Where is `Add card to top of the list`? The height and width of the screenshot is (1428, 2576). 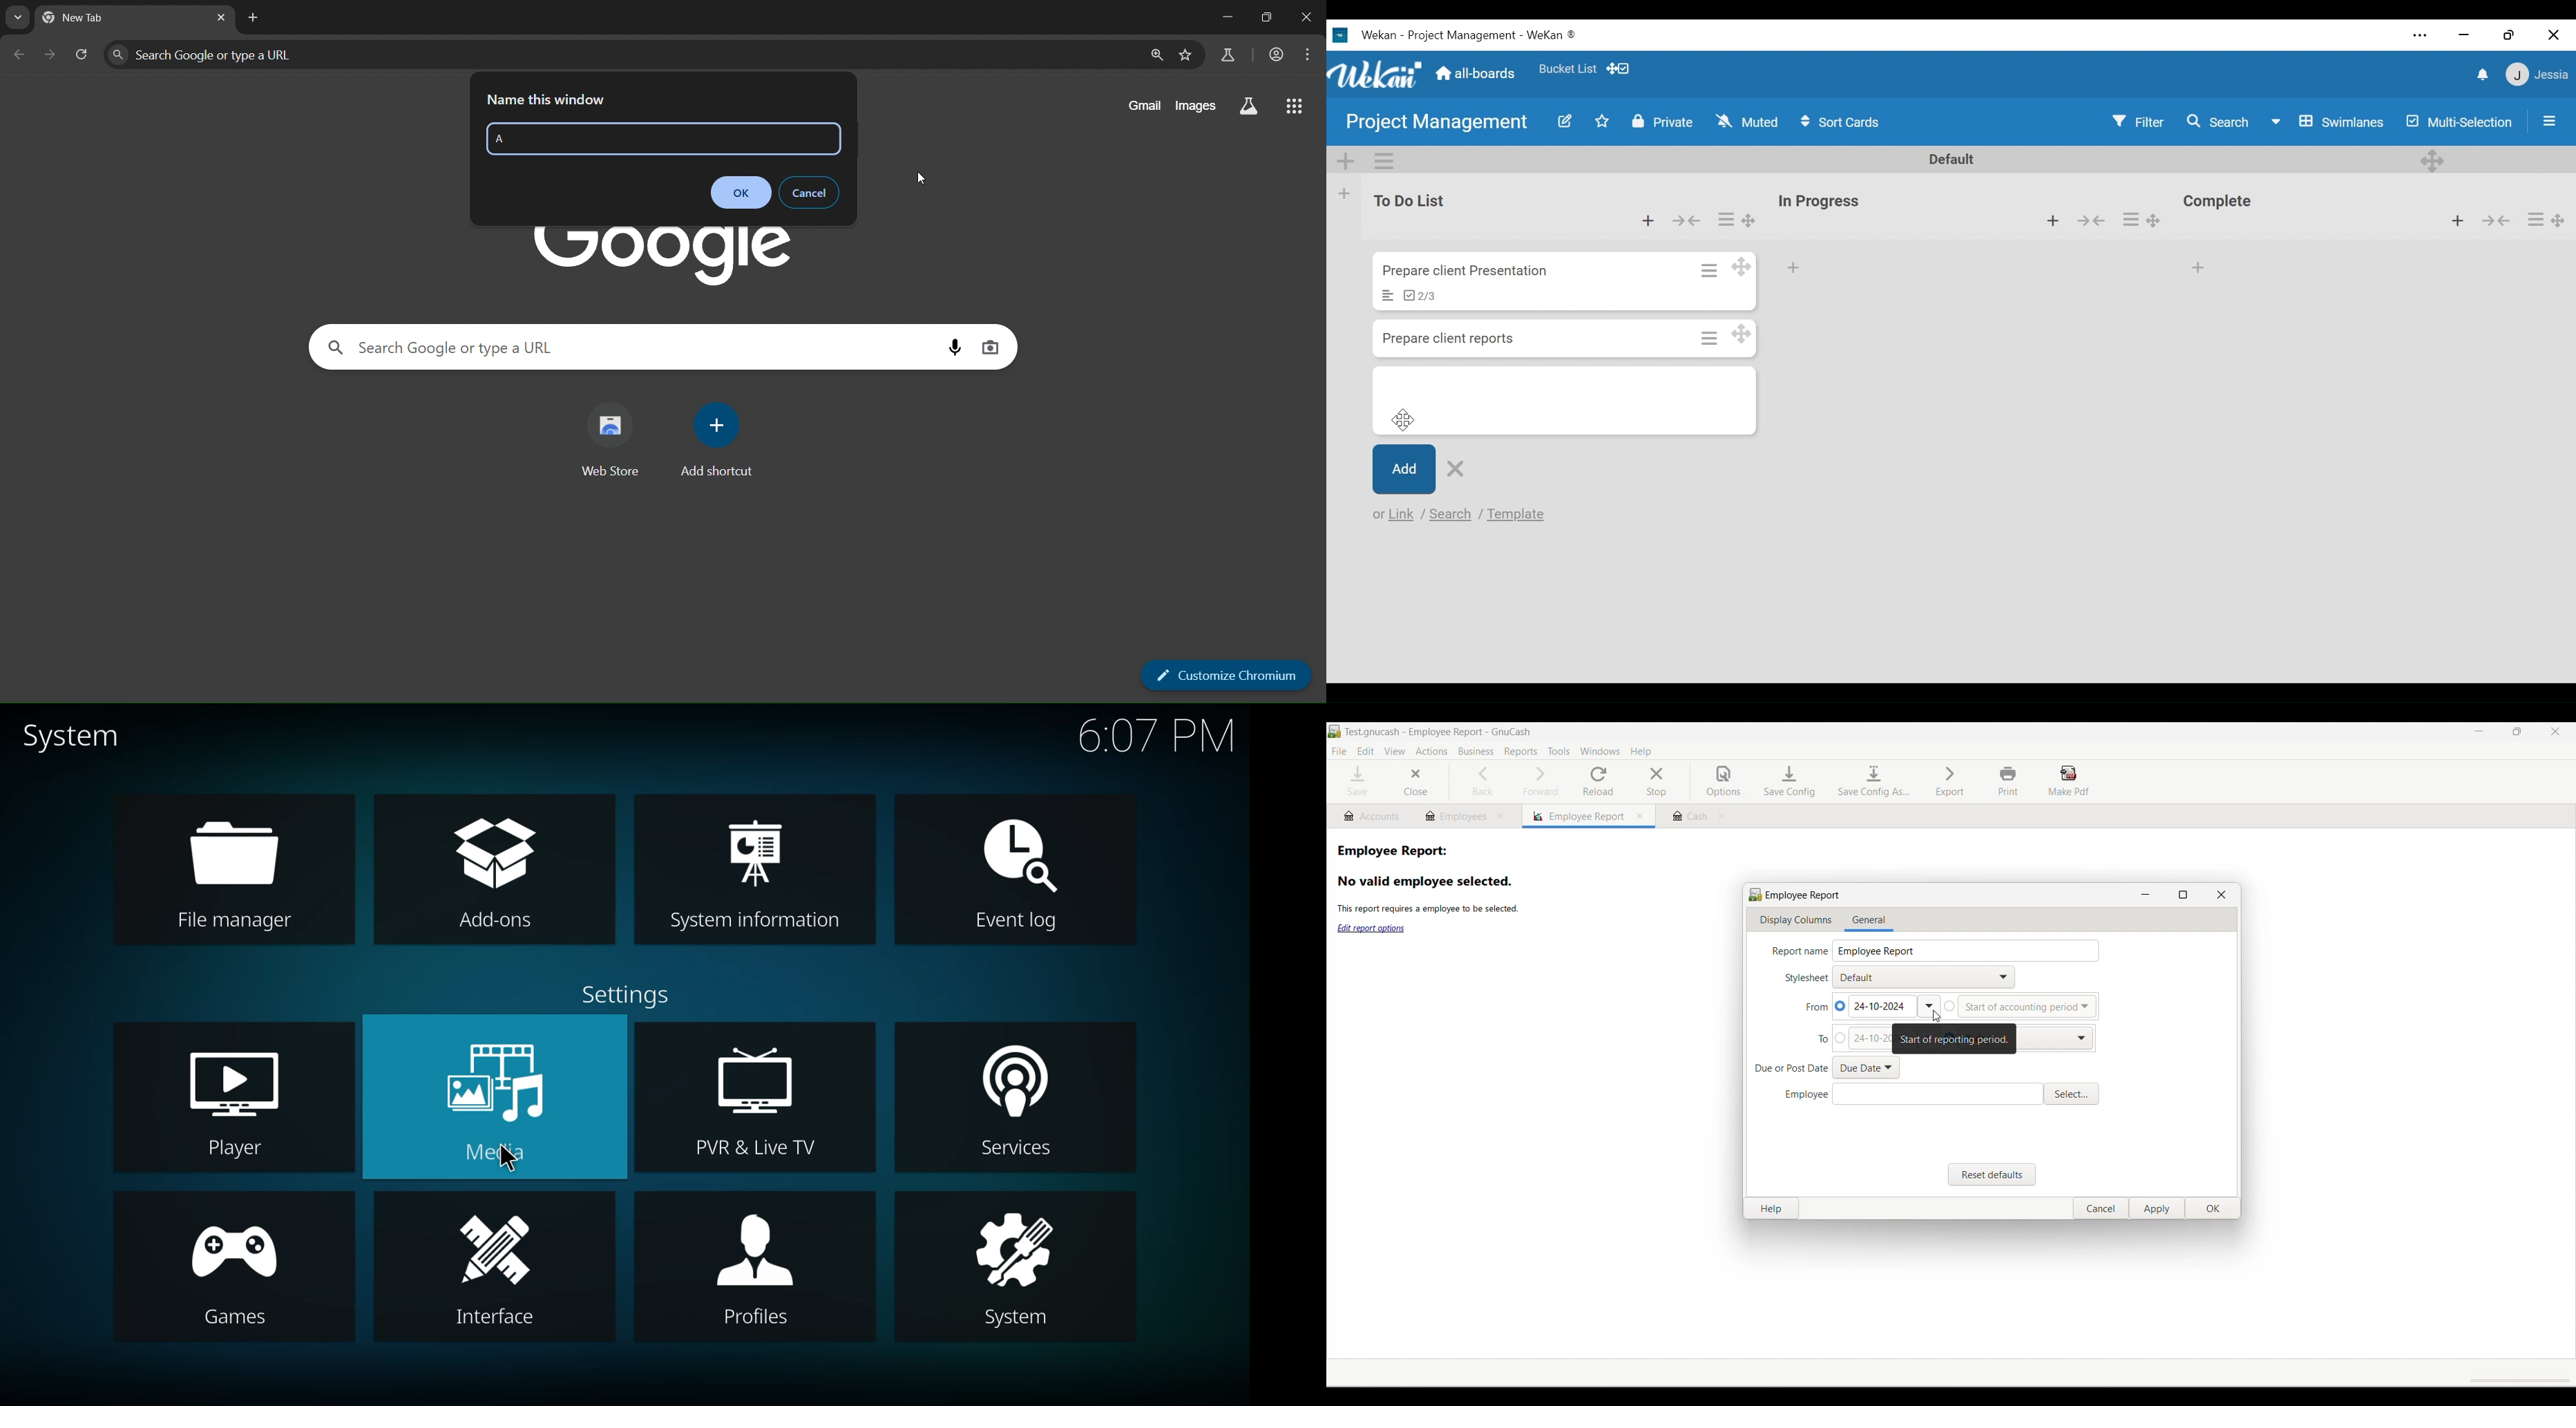 Add card to top of the list is located at coordinates (2461, 221).